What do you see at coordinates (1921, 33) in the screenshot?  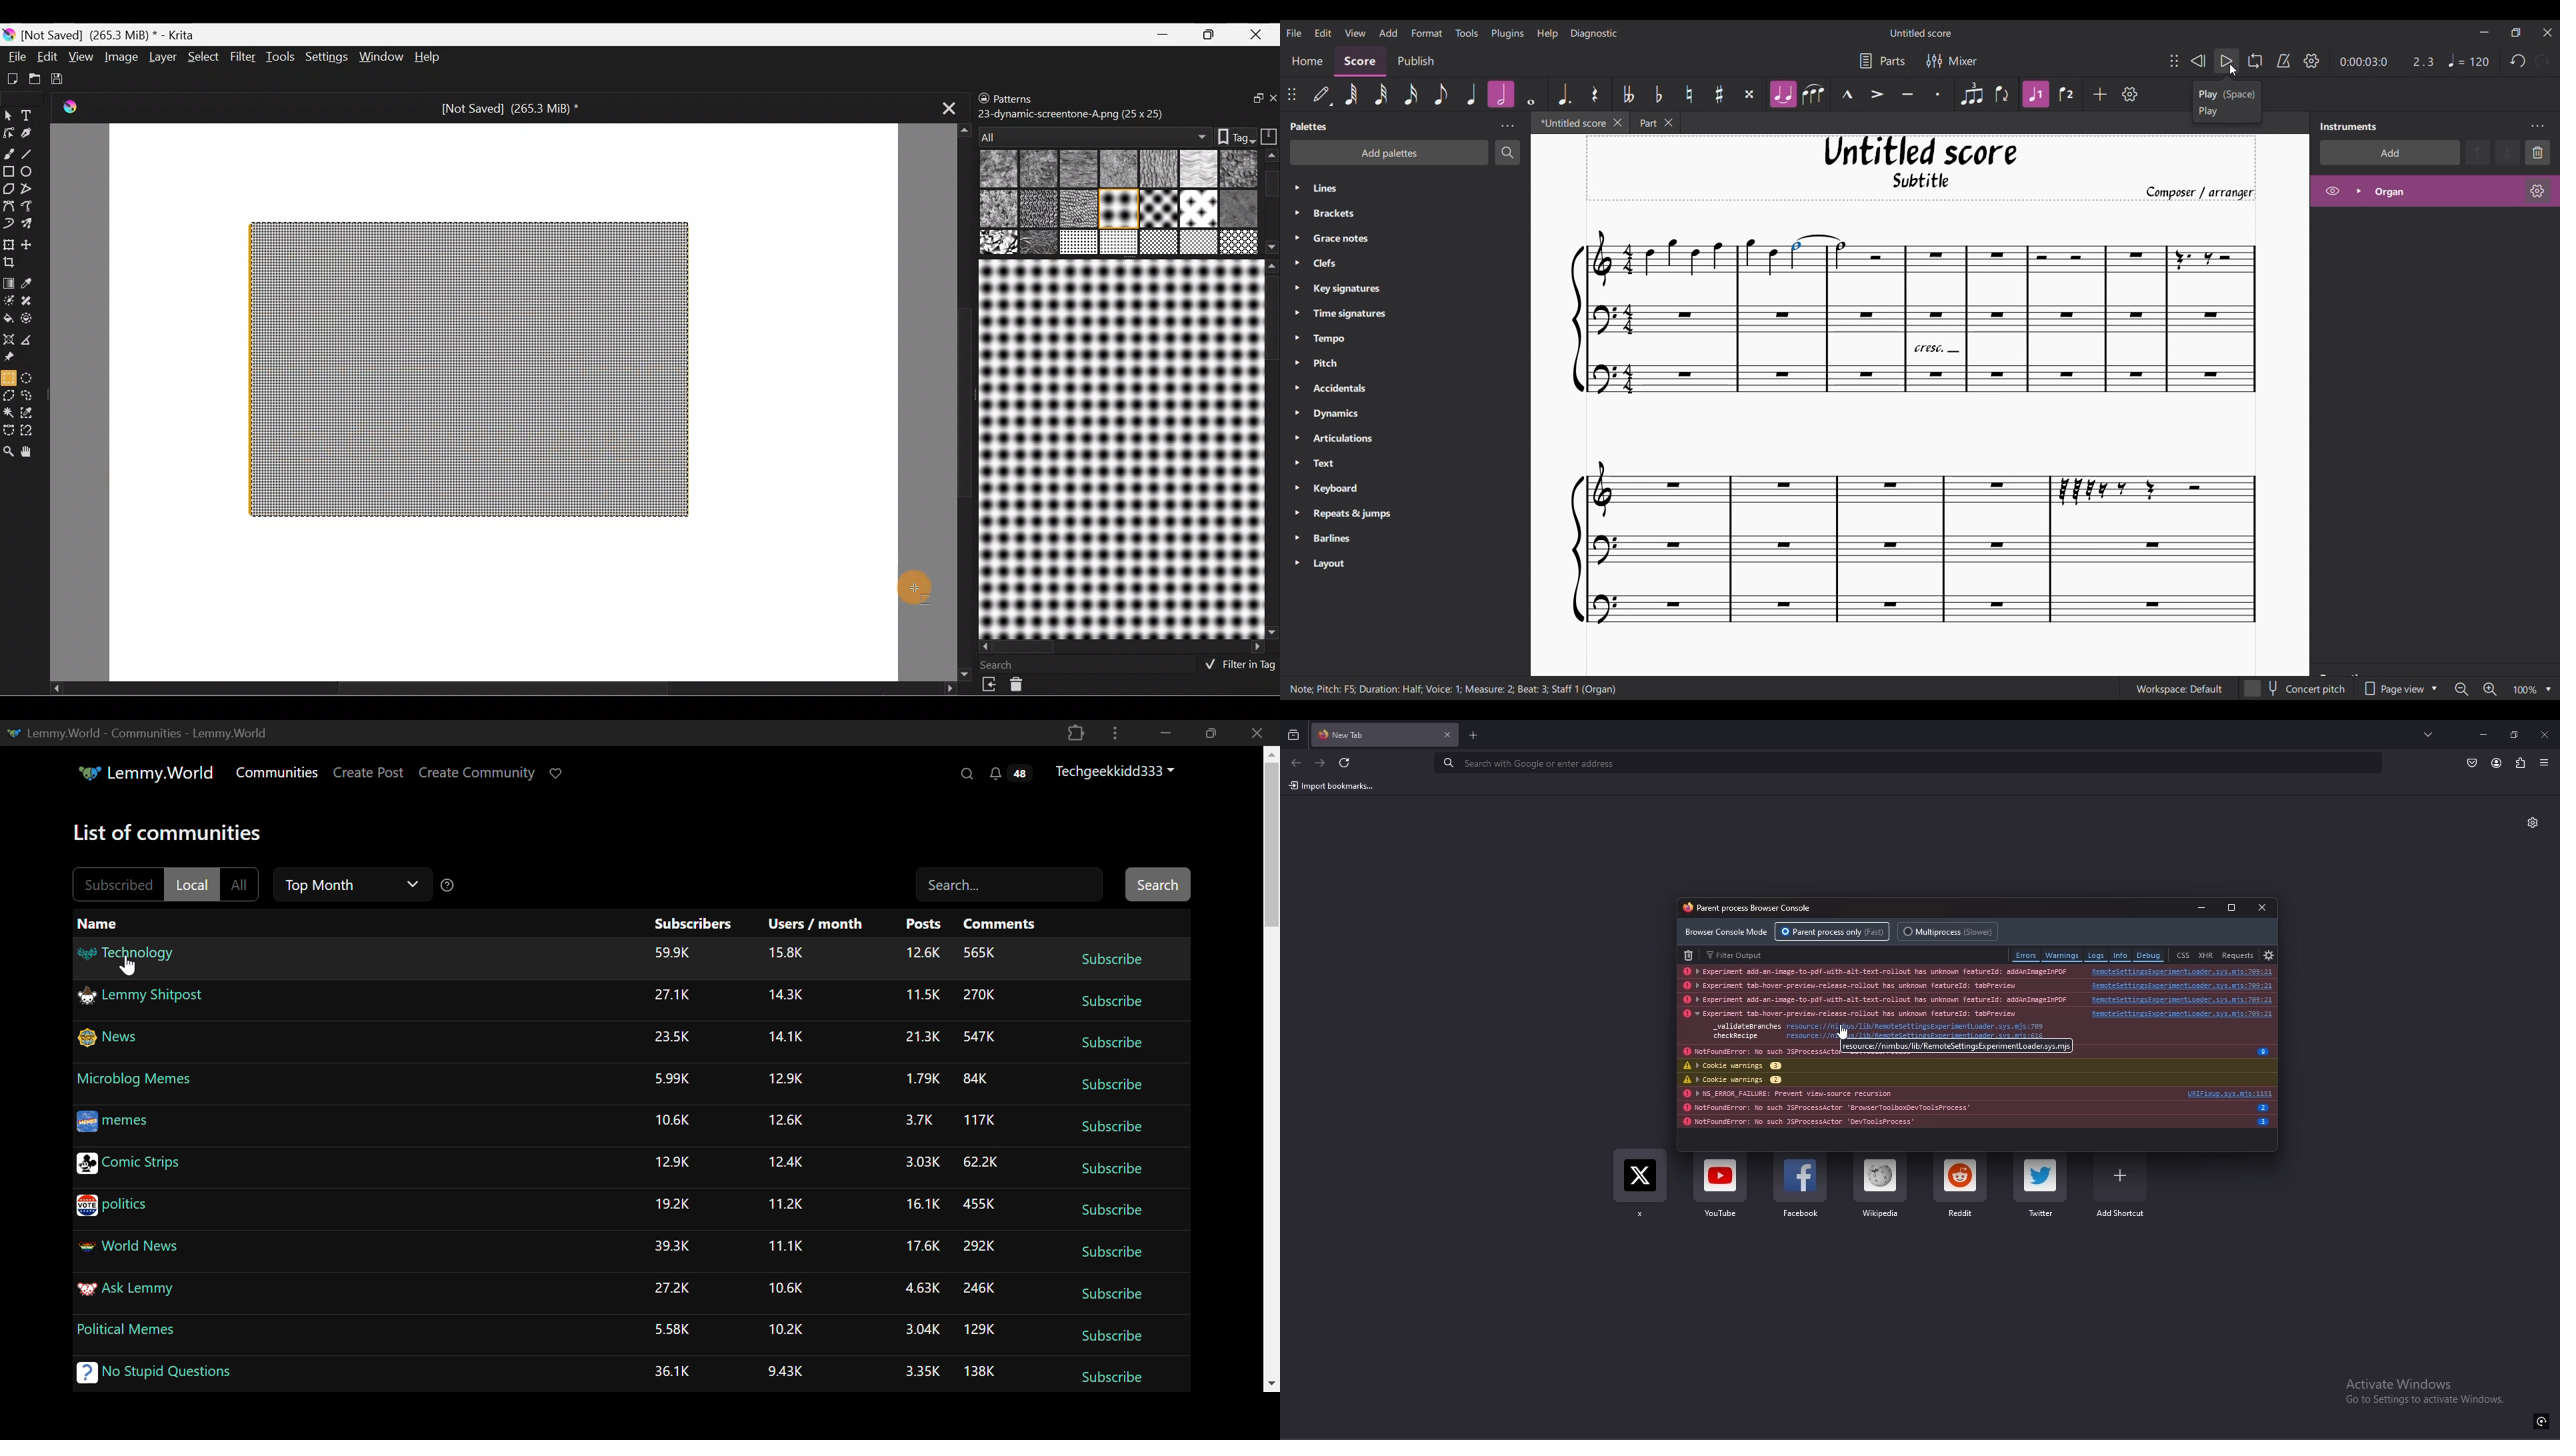 I see `Score title` at bounding box center [1921, 33].